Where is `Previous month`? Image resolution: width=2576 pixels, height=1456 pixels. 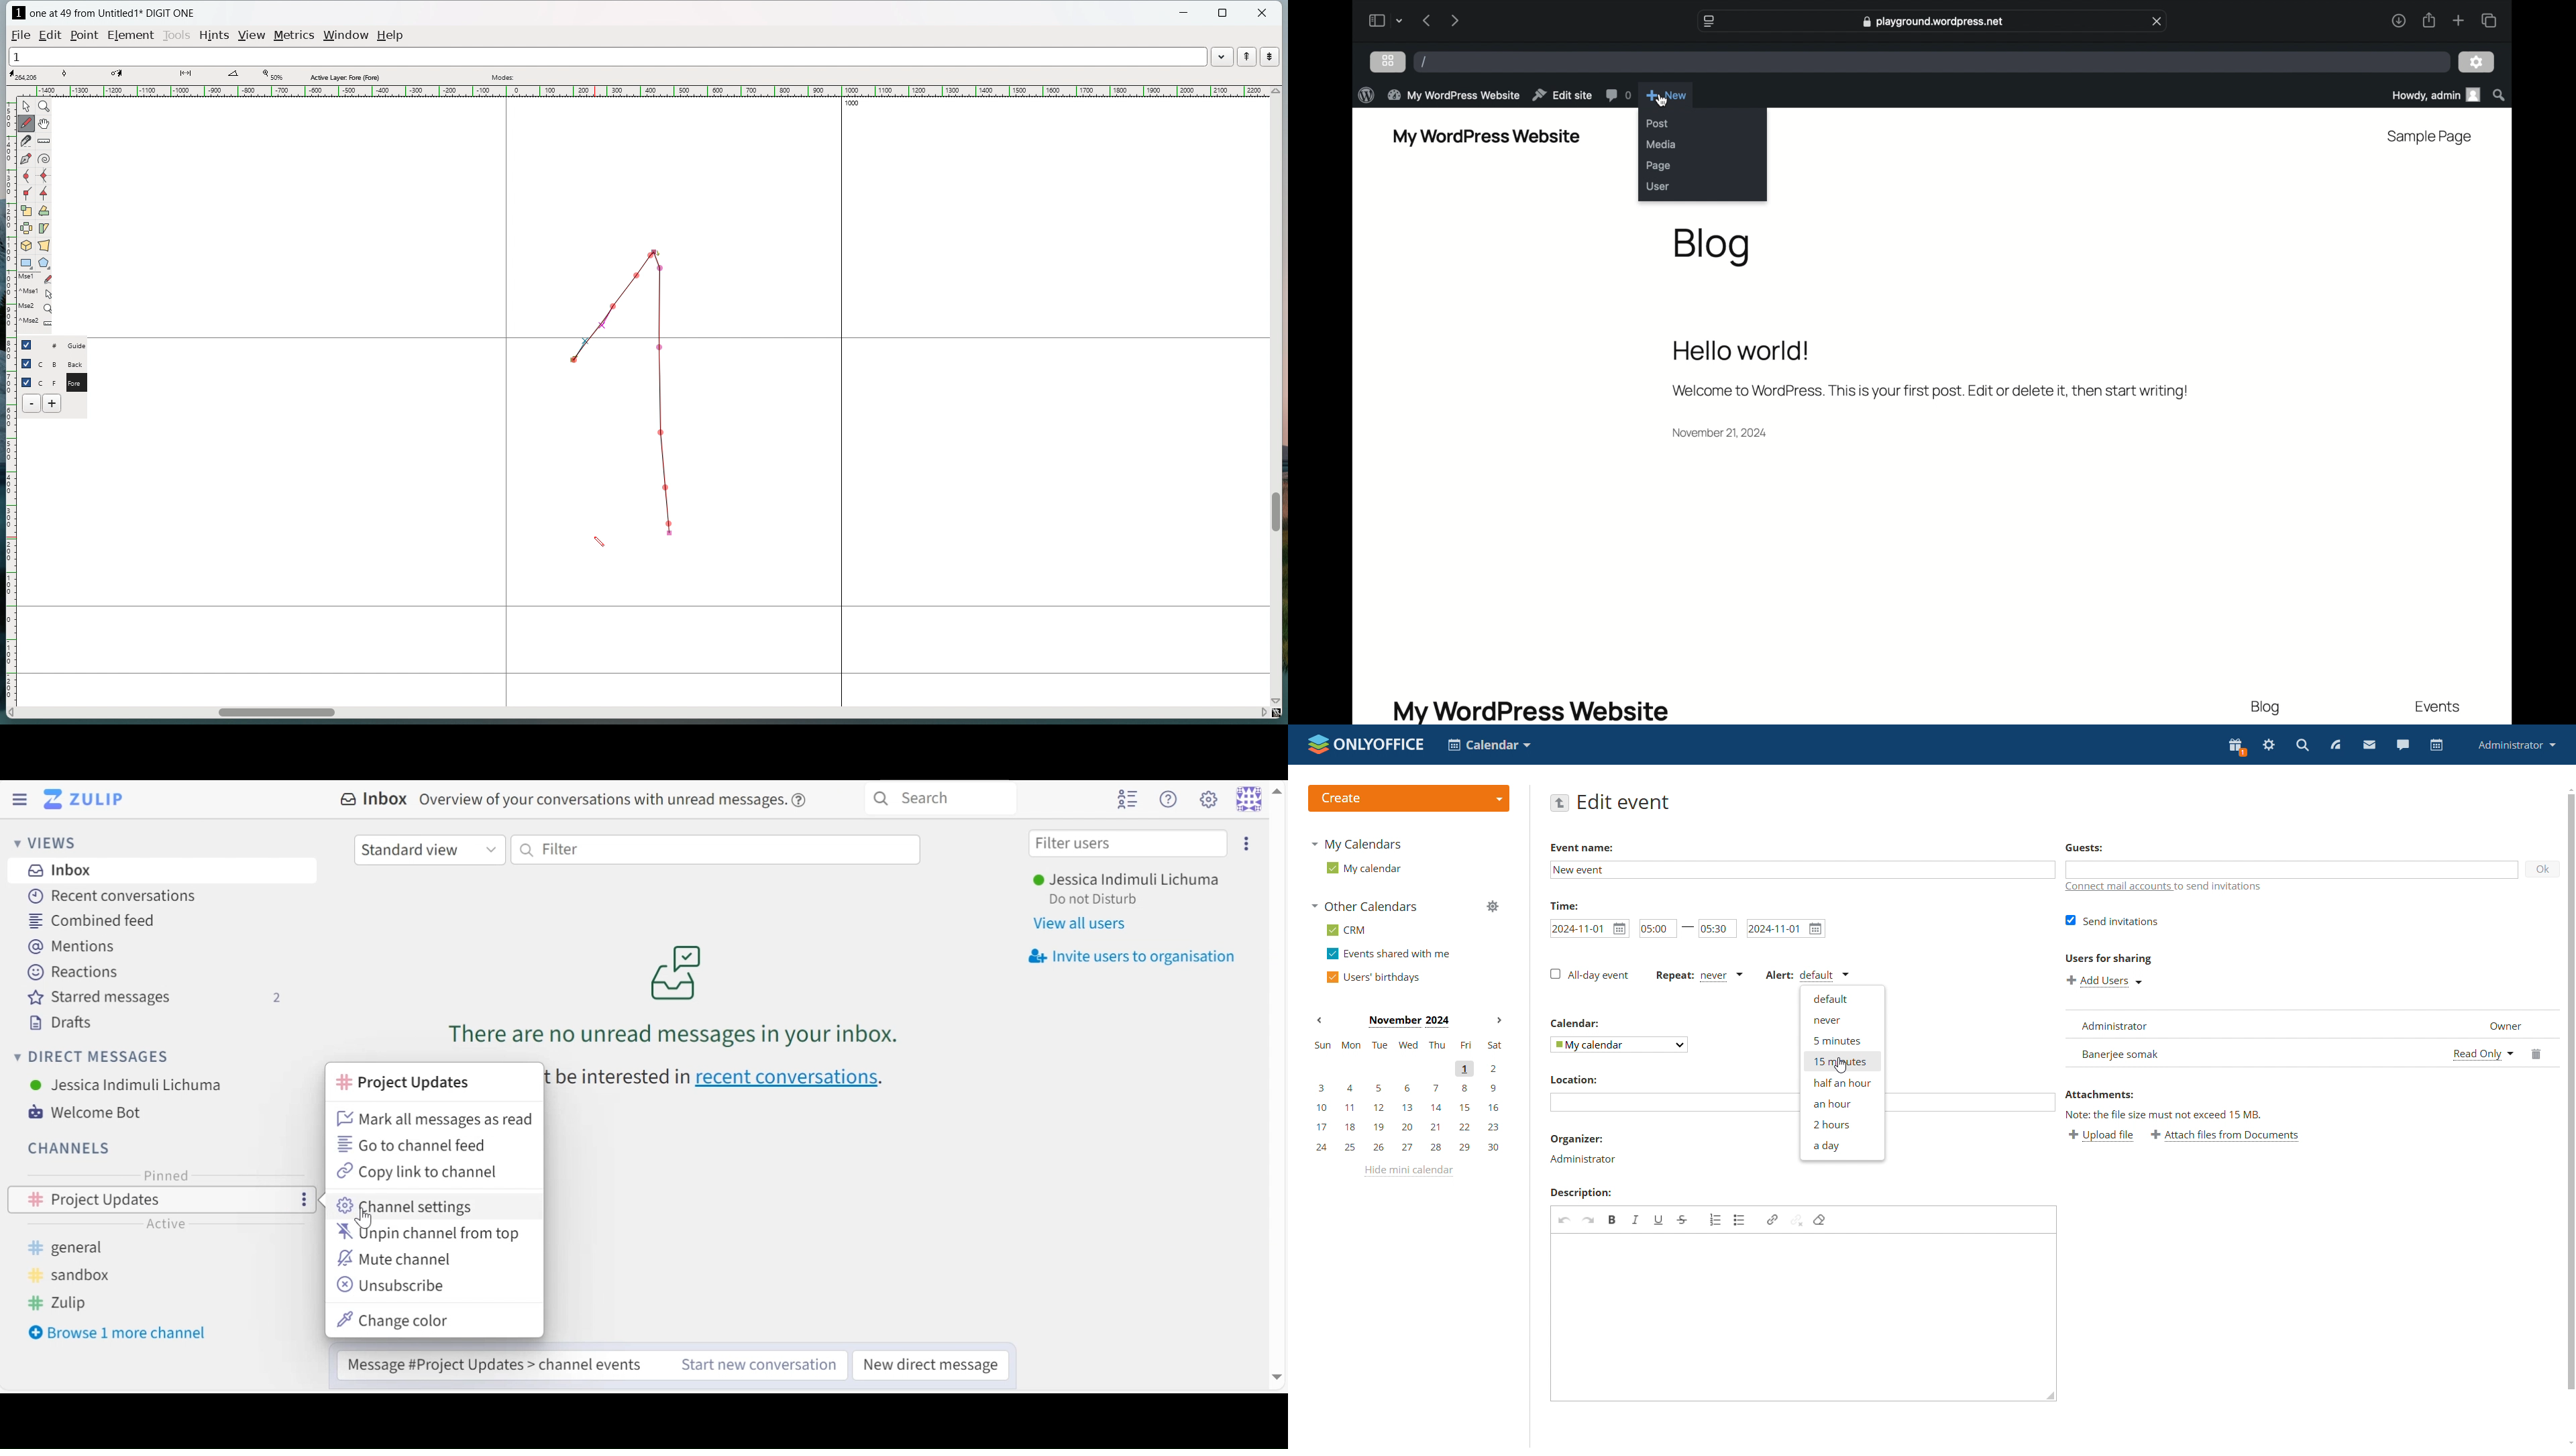 Previous month is located at coordinates (1320, 1020).